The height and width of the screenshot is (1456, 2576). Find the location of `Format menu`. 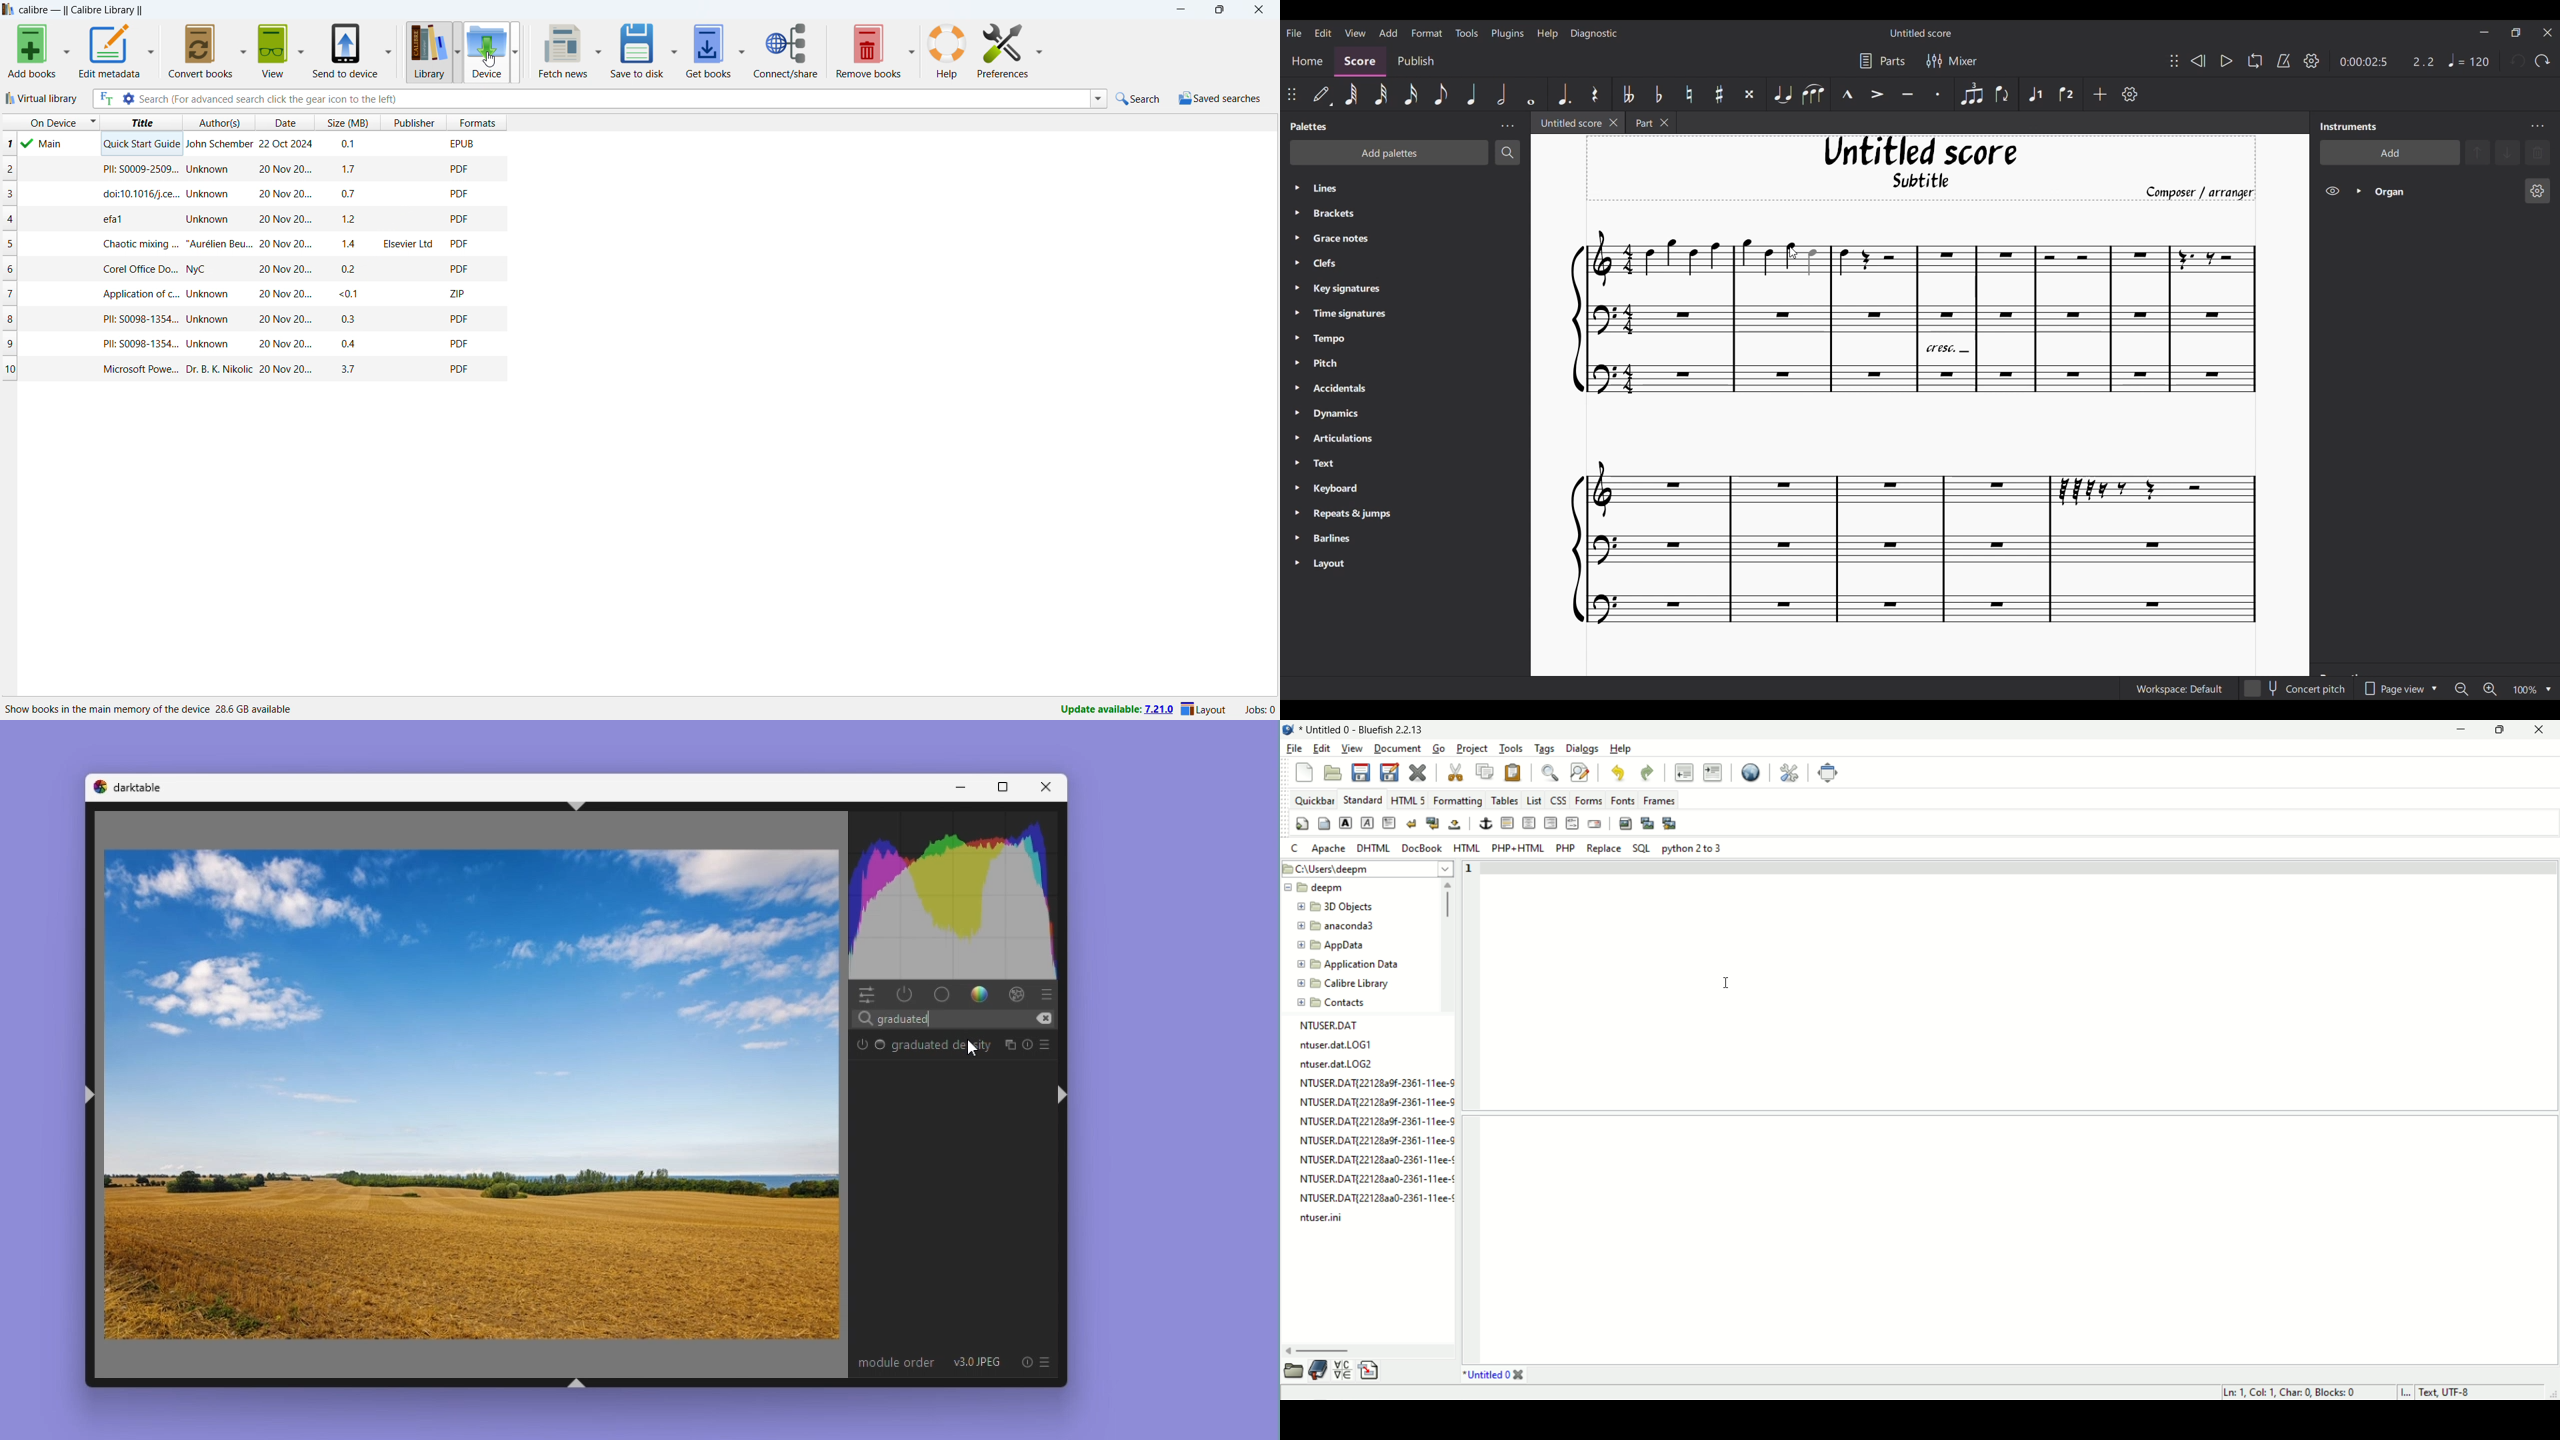

Format menu is located at coordinates (1427, 32).